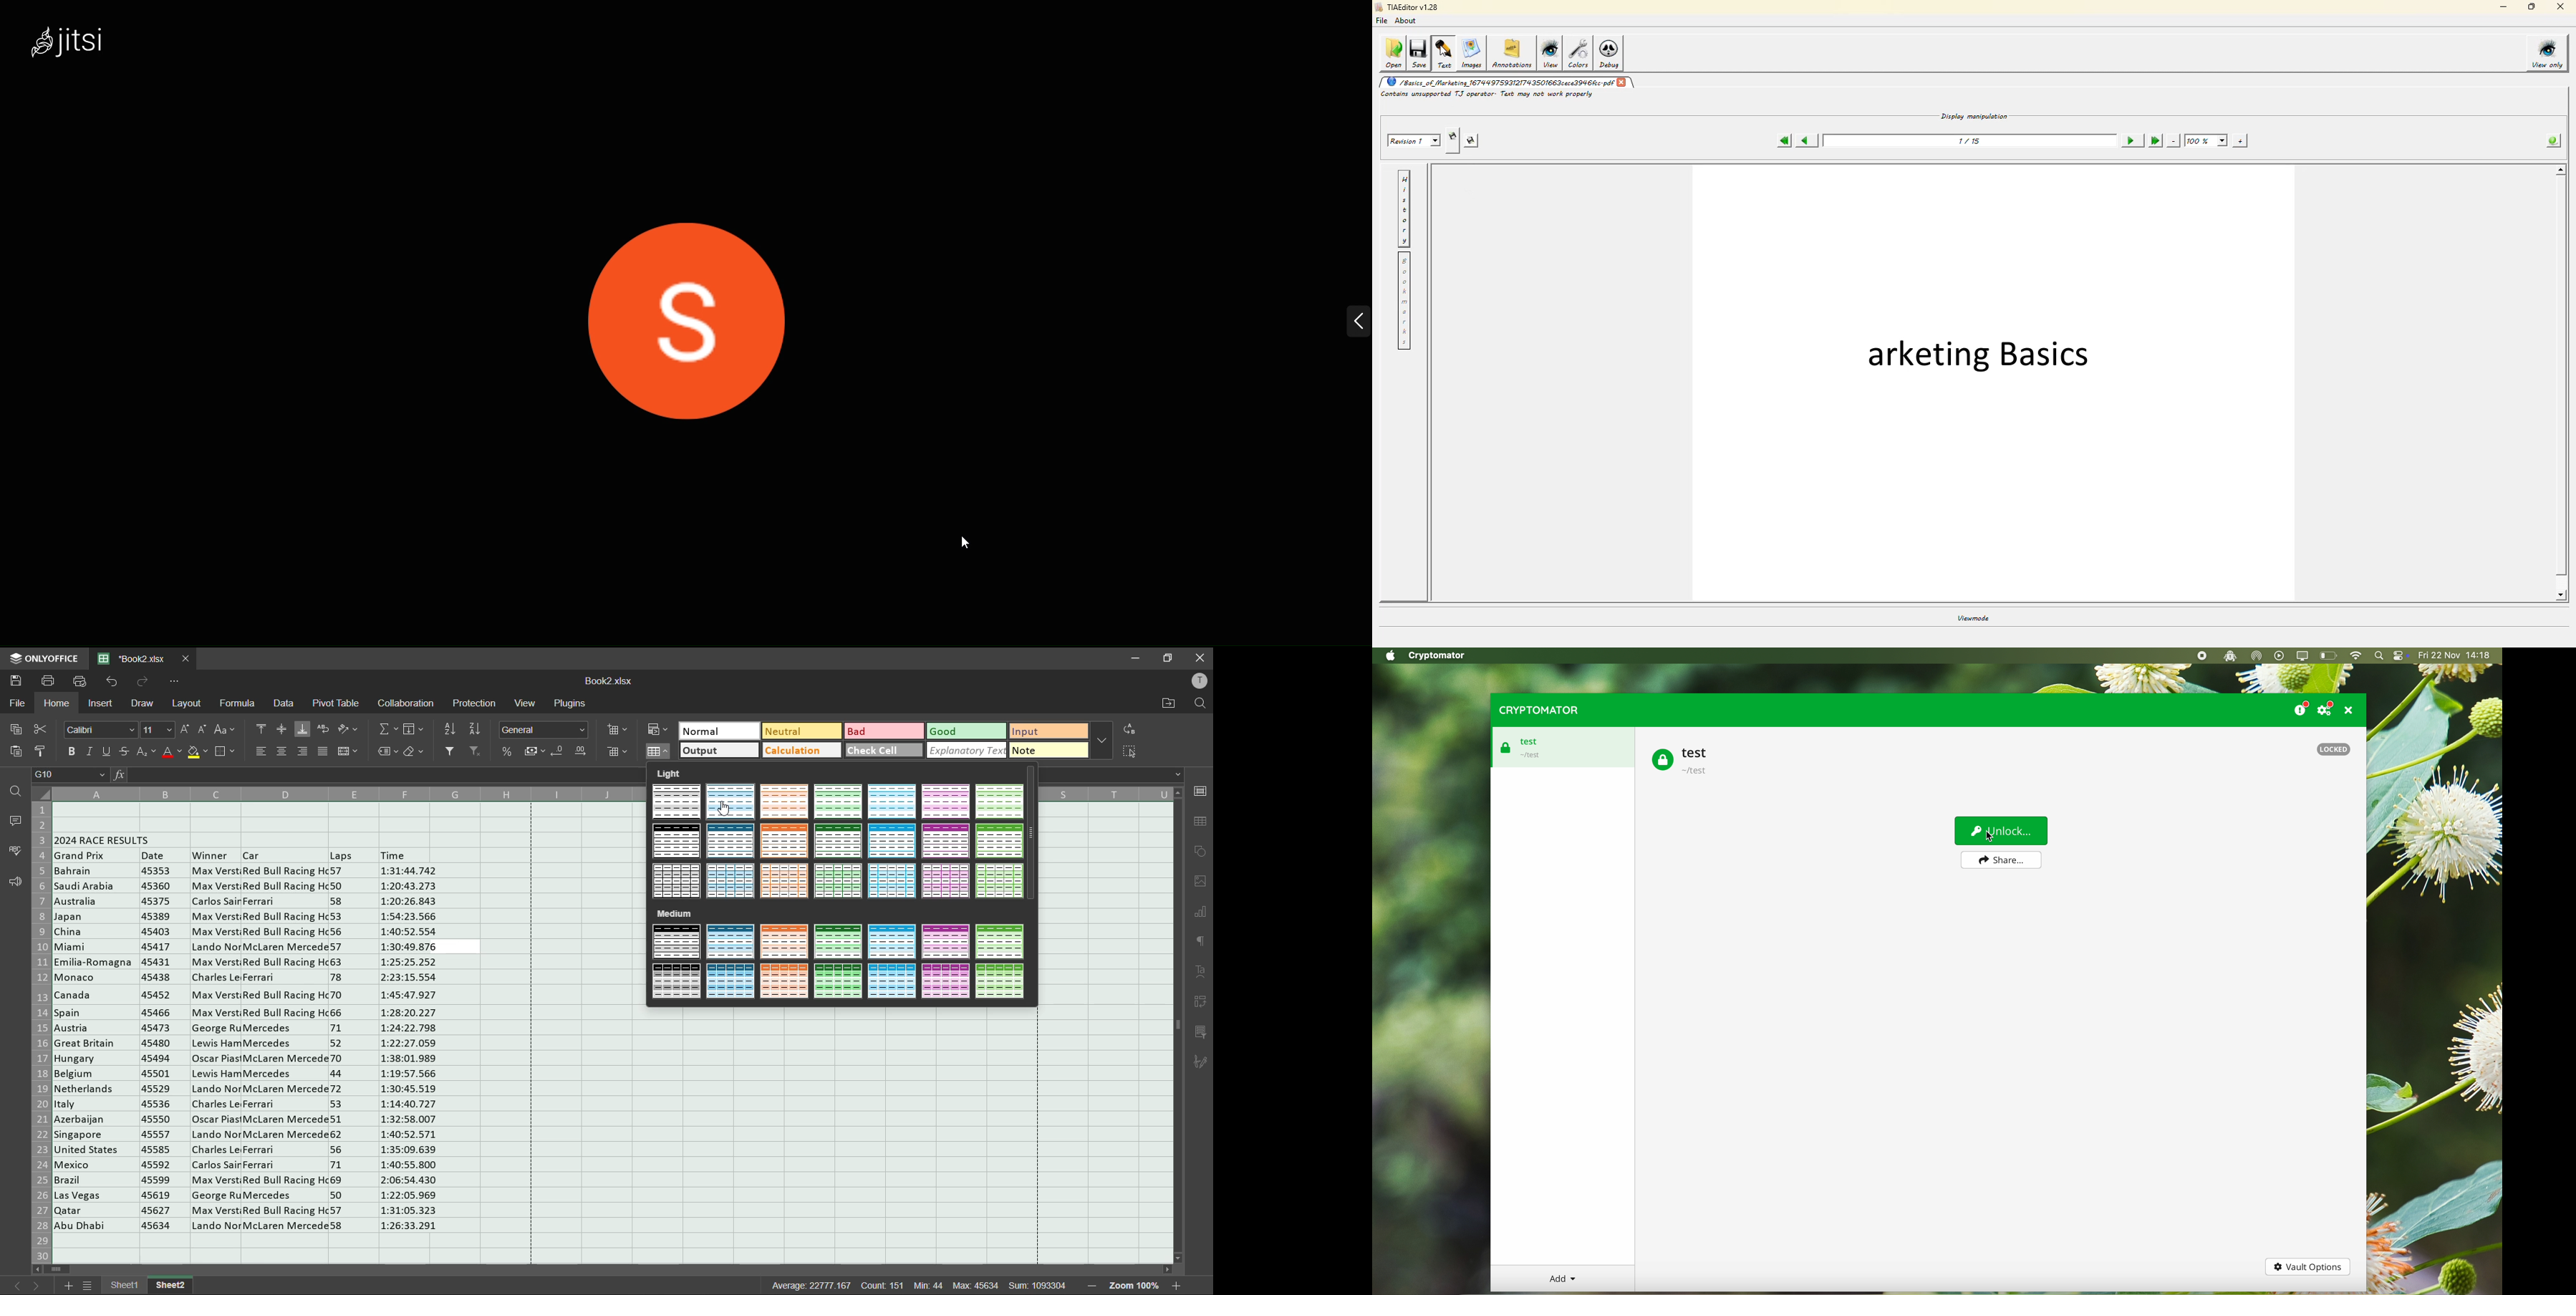  What do you see at coordinates (188, 705) in the screenshot?
I see `layout` at bounding box center [188, 705].